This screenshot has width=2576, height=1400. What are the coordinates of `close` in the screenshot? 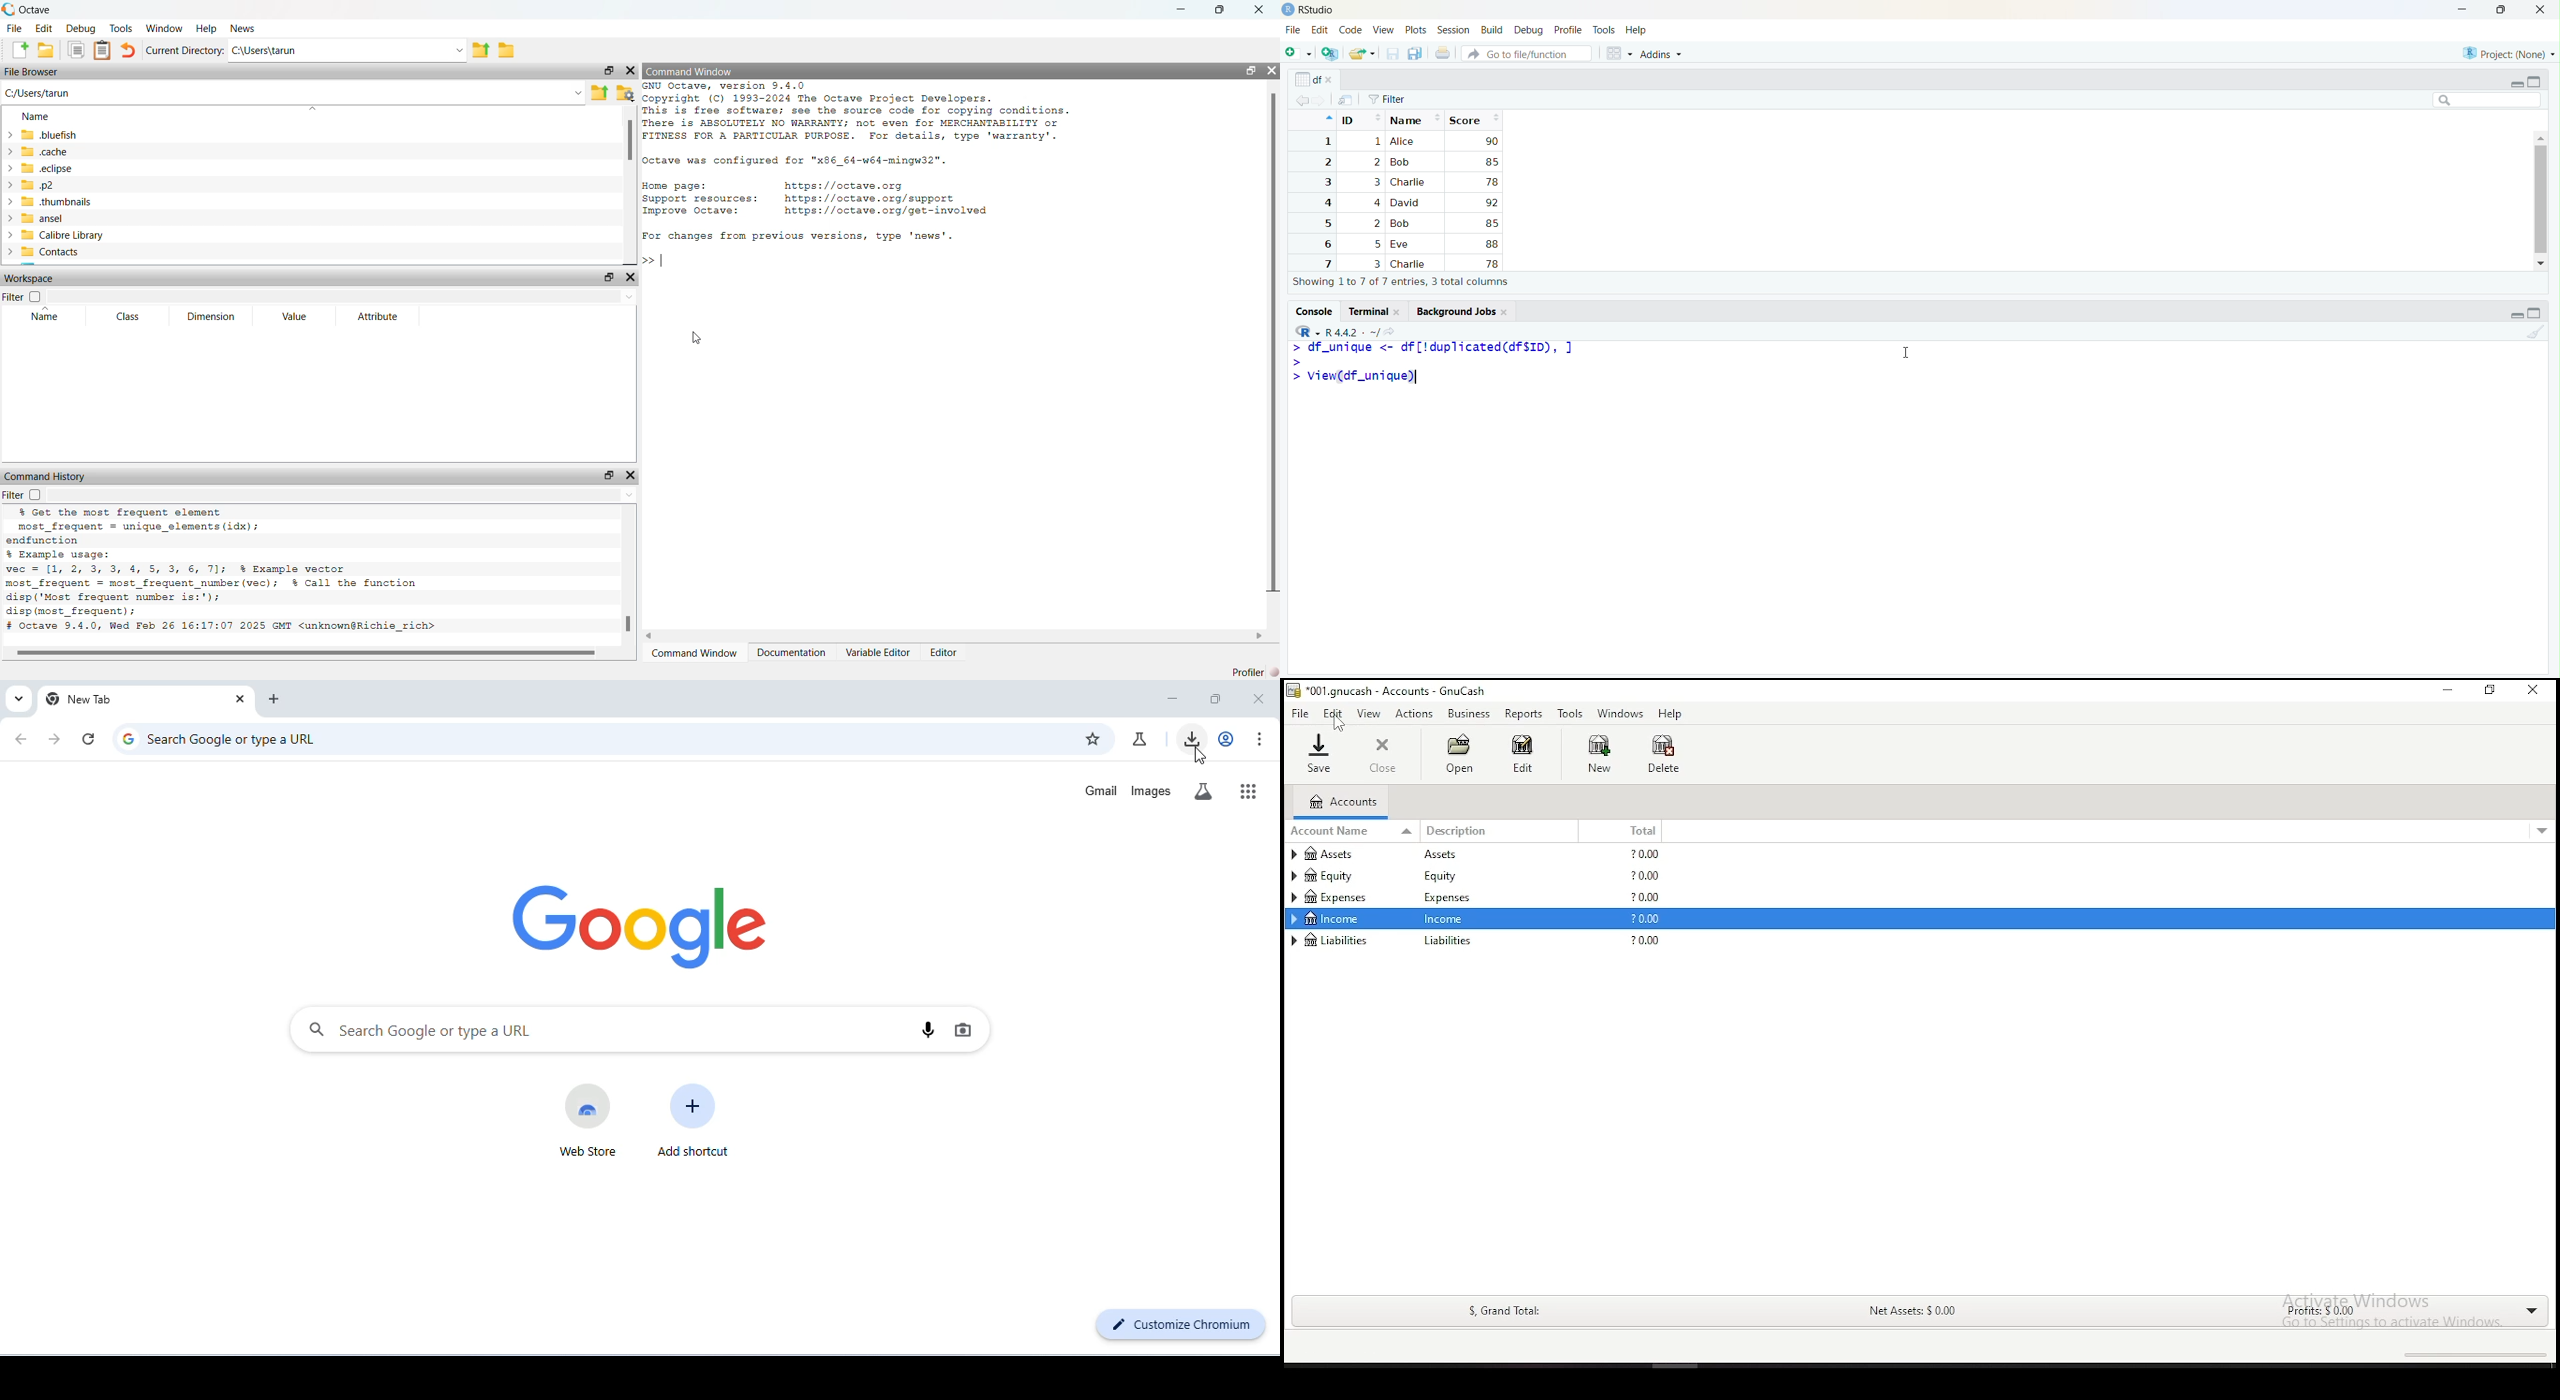 It's located at (1506, 312).